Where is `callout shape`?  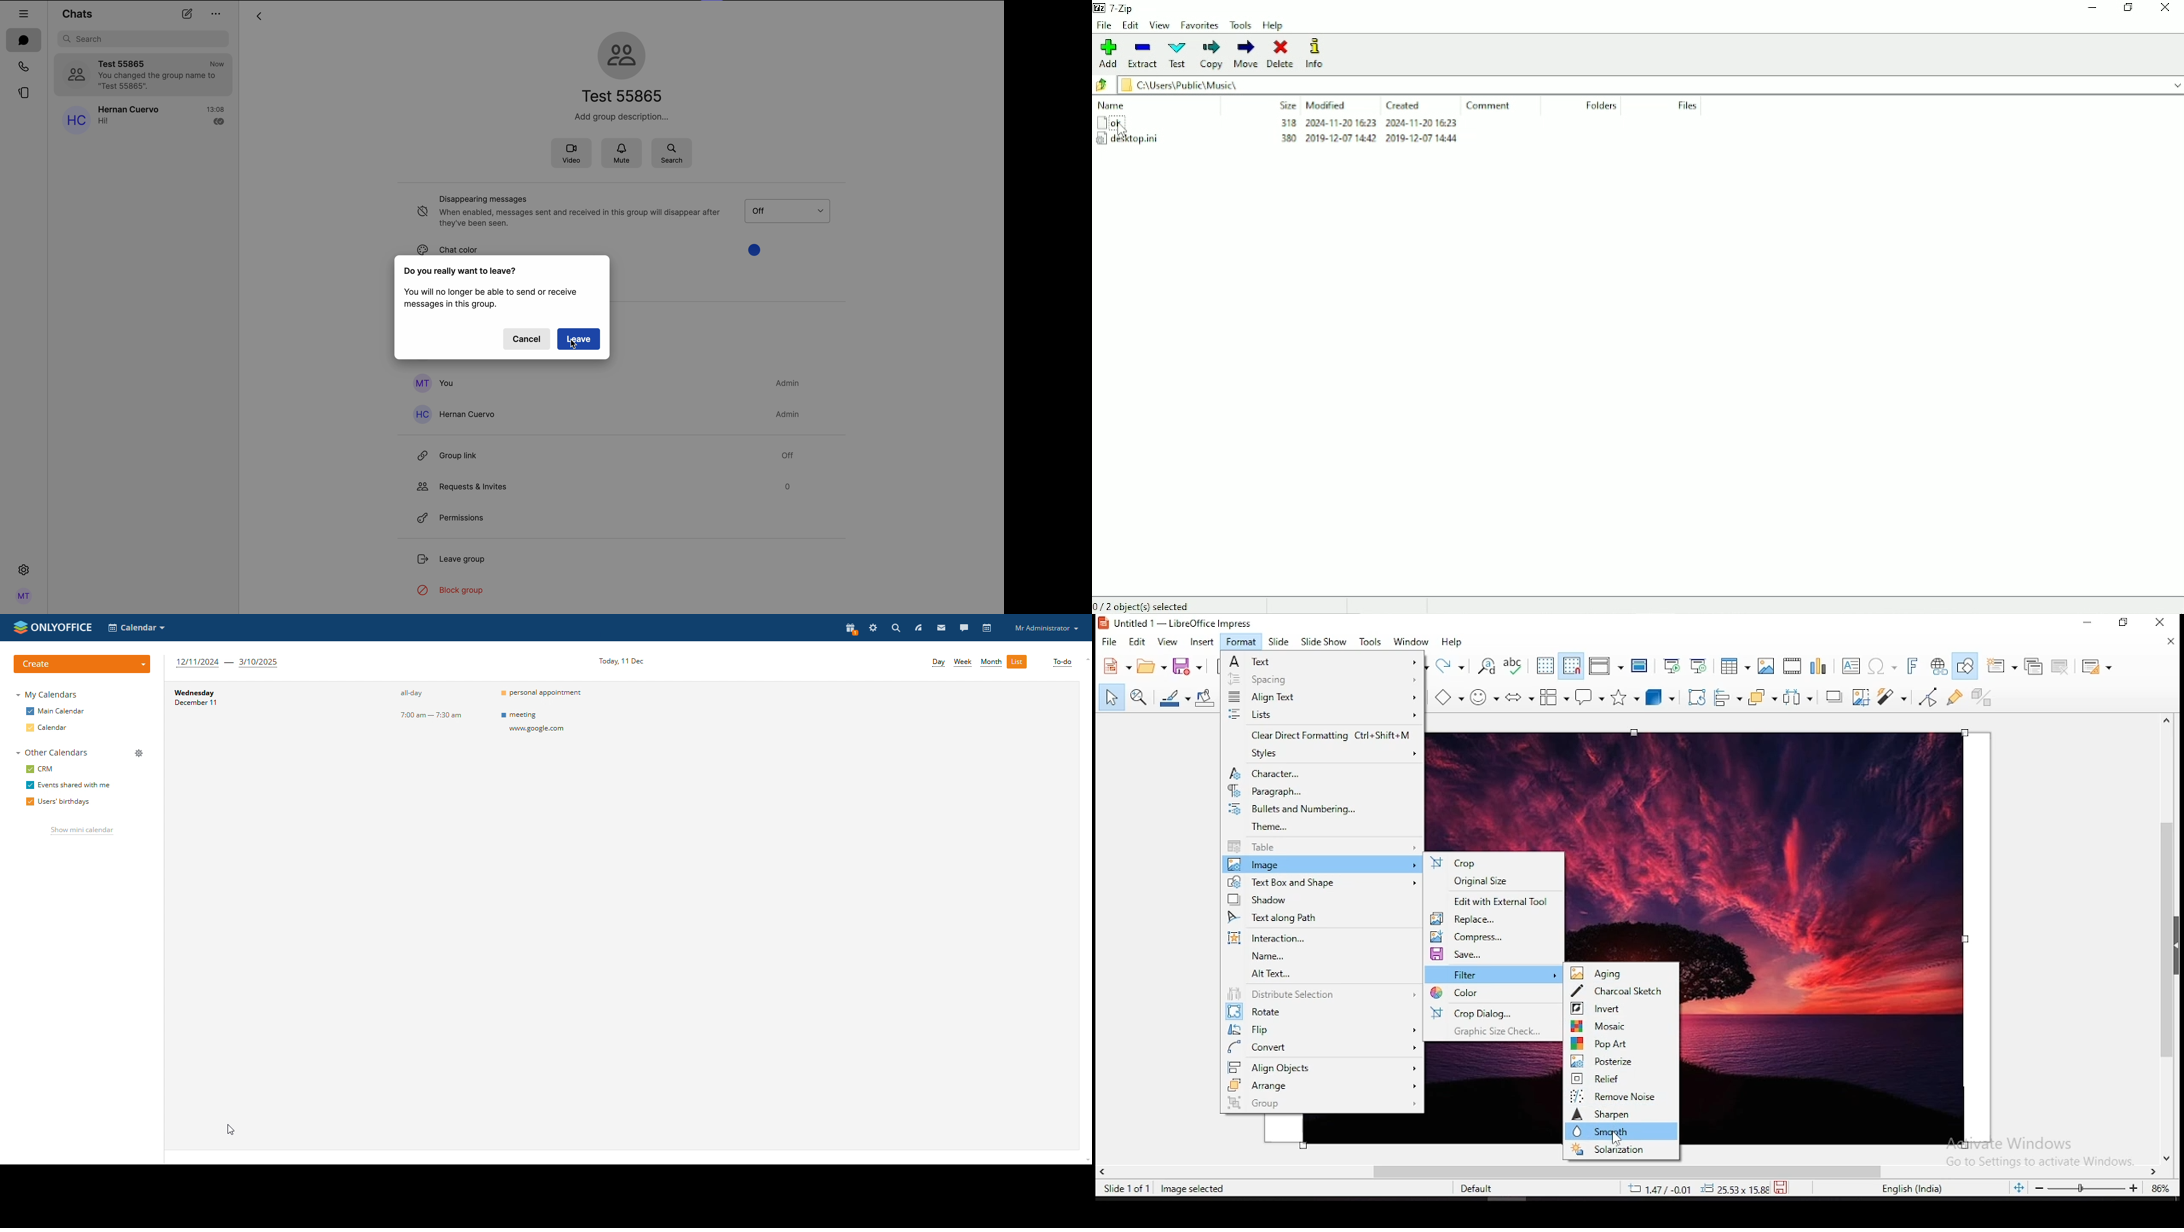
callout shape is located at coordinates (1590, 700).